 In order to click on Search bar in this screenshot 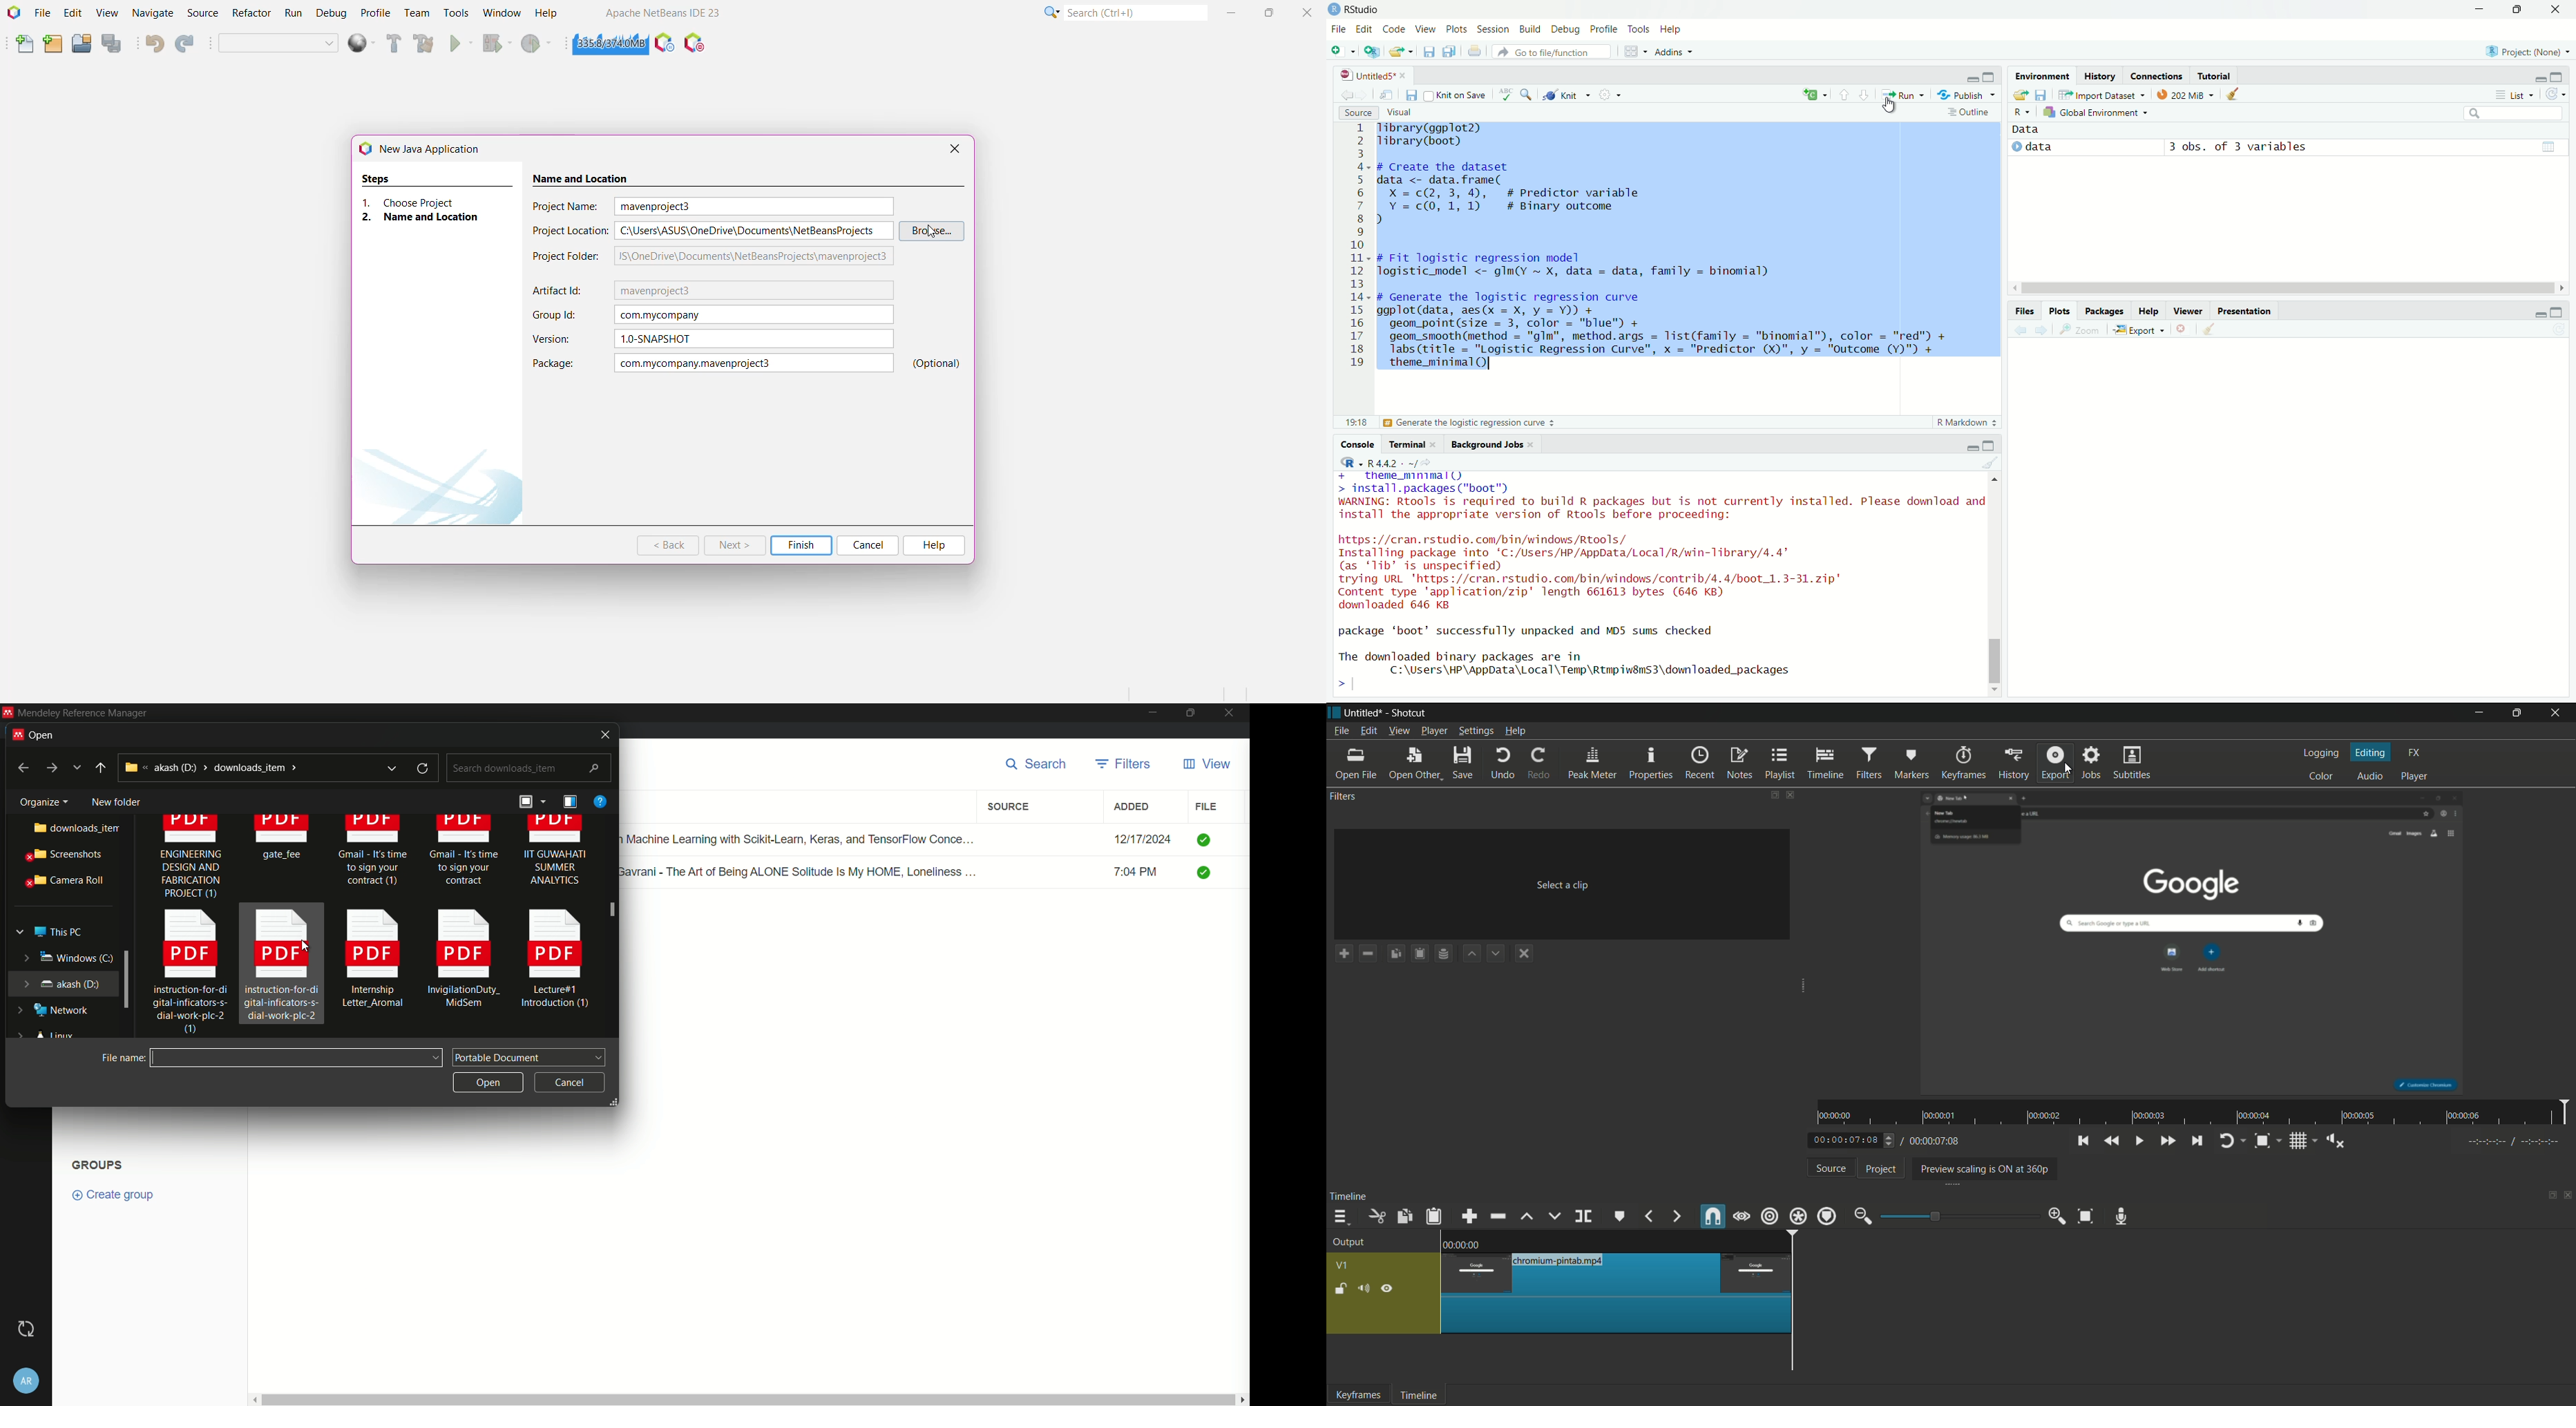, I will do `click(2515, 114)`.